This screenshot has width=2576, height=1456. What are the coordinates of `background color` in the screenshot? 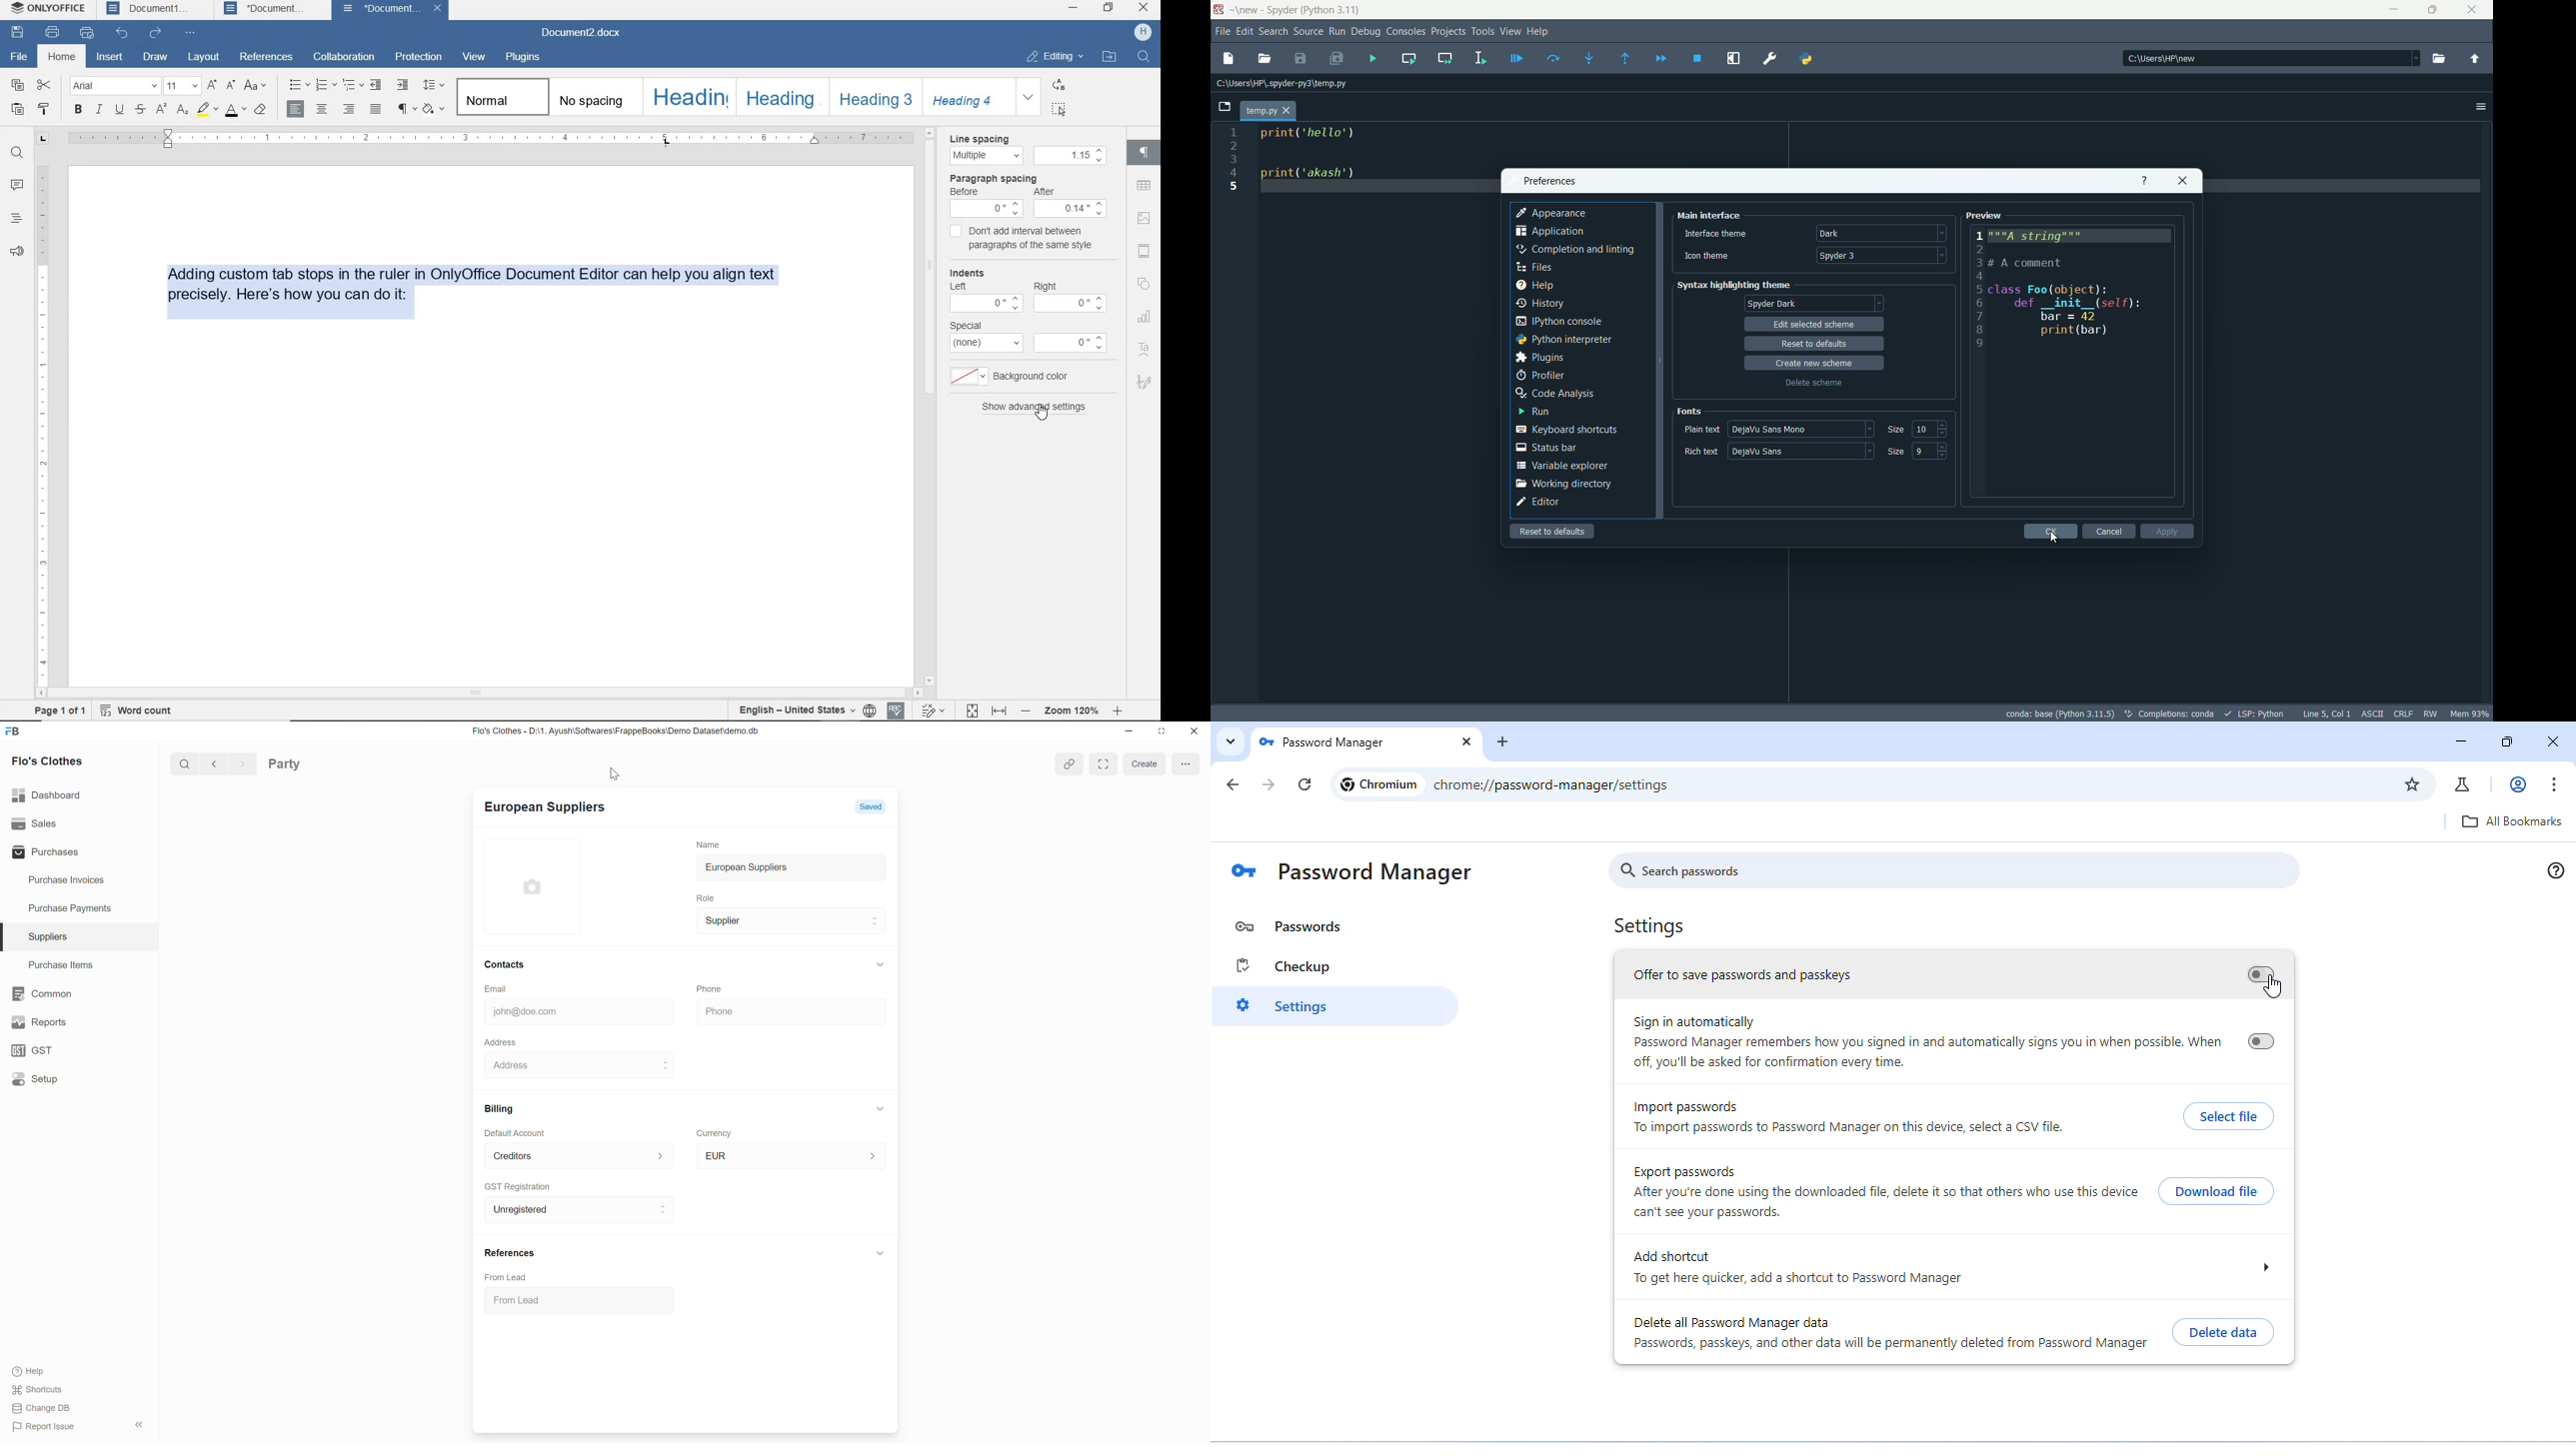 It's located at (1034, 375).